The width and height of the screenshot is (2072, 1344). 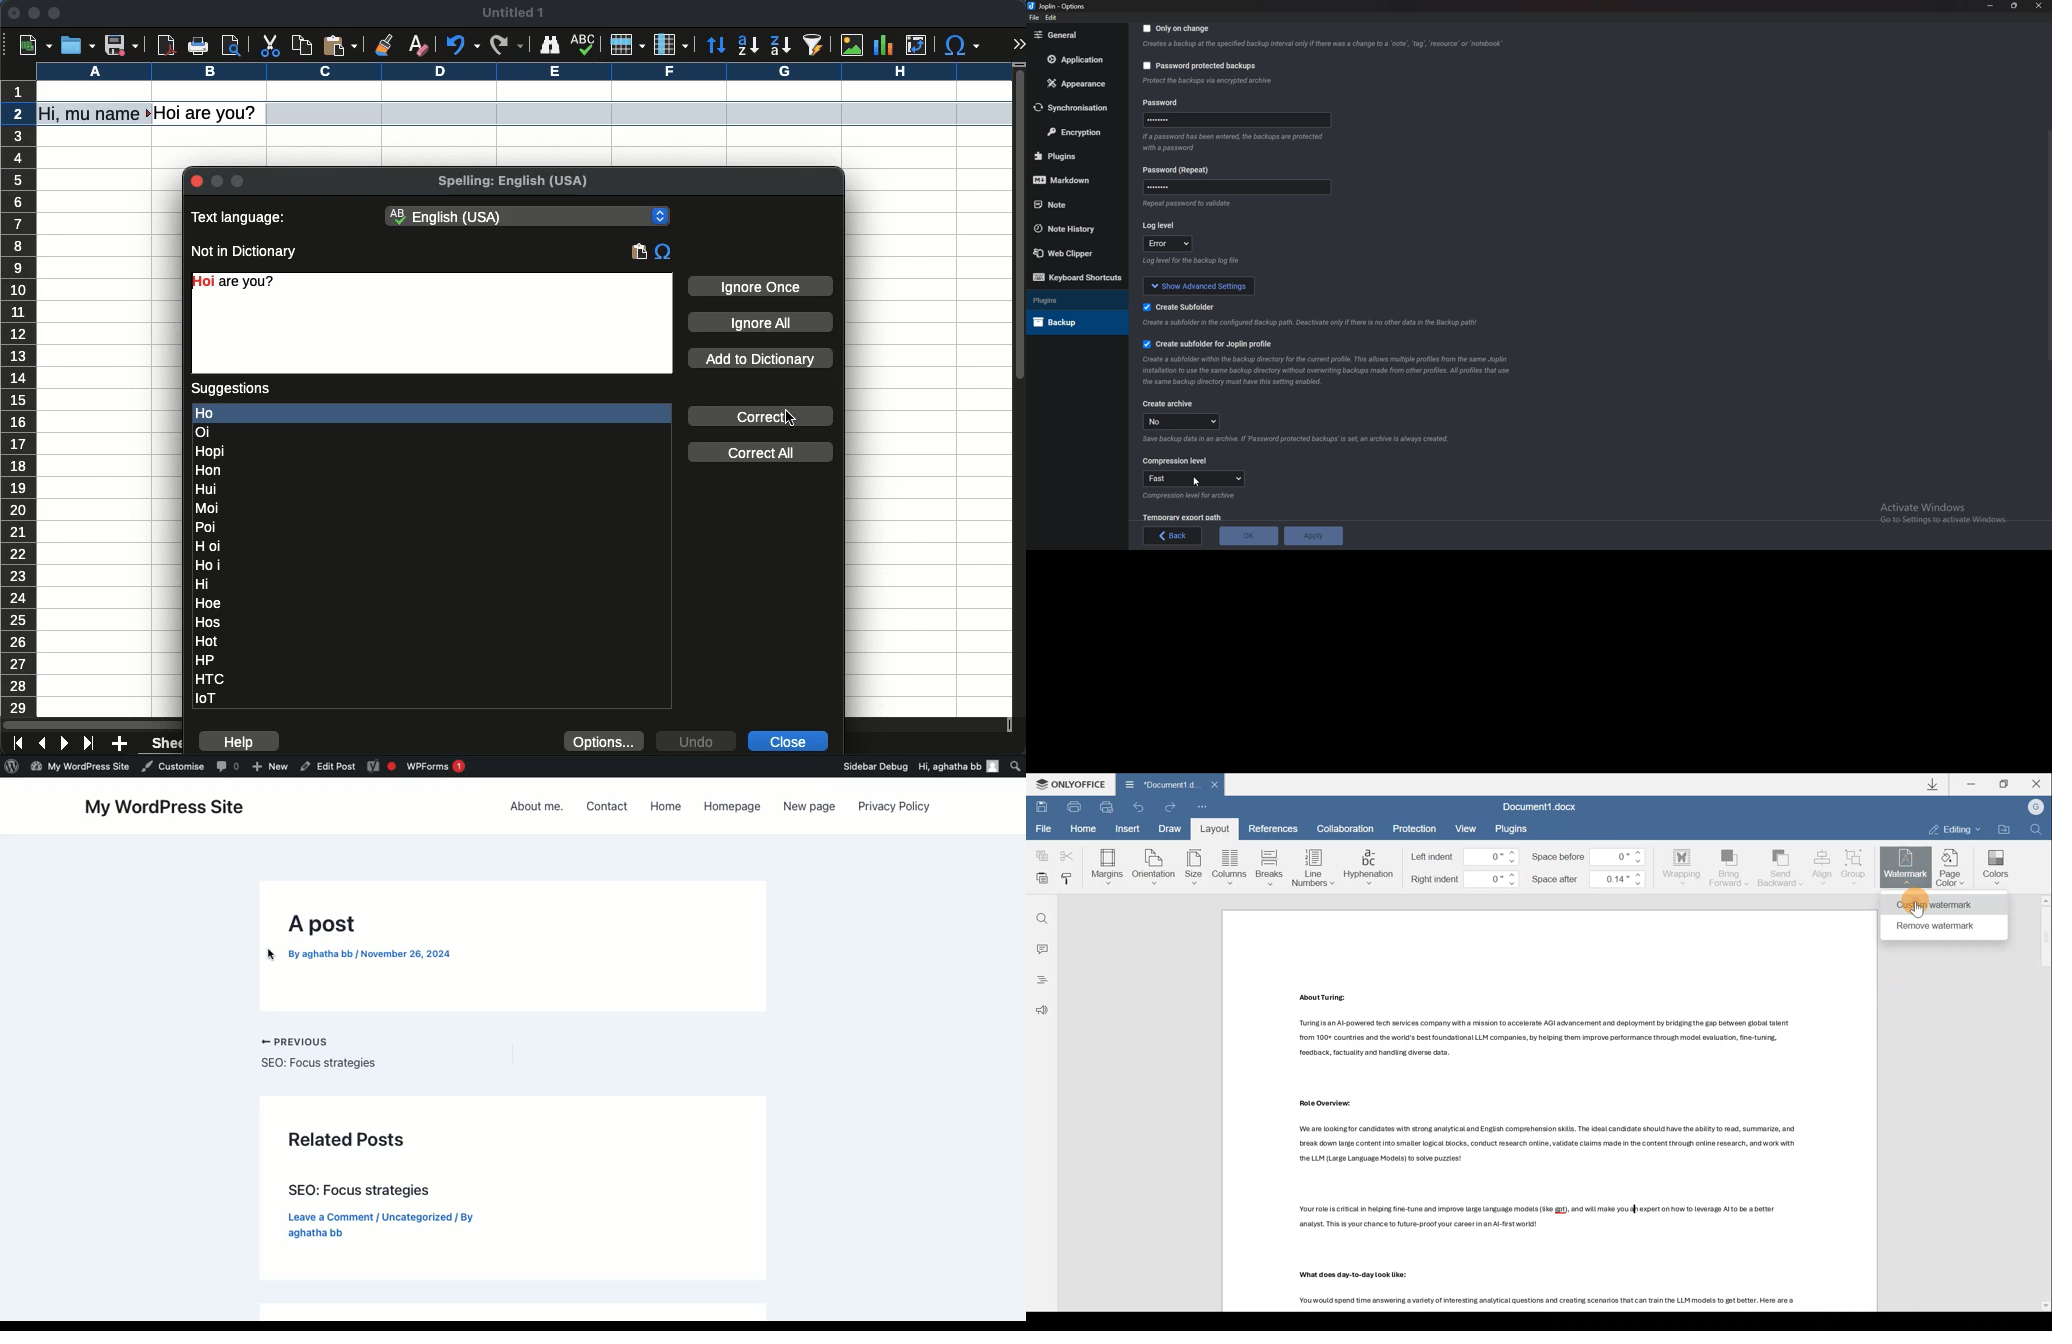 What do you see at coordinates (121, 743) in the screenshot?
I see `add` at bounding box center [121, 743].